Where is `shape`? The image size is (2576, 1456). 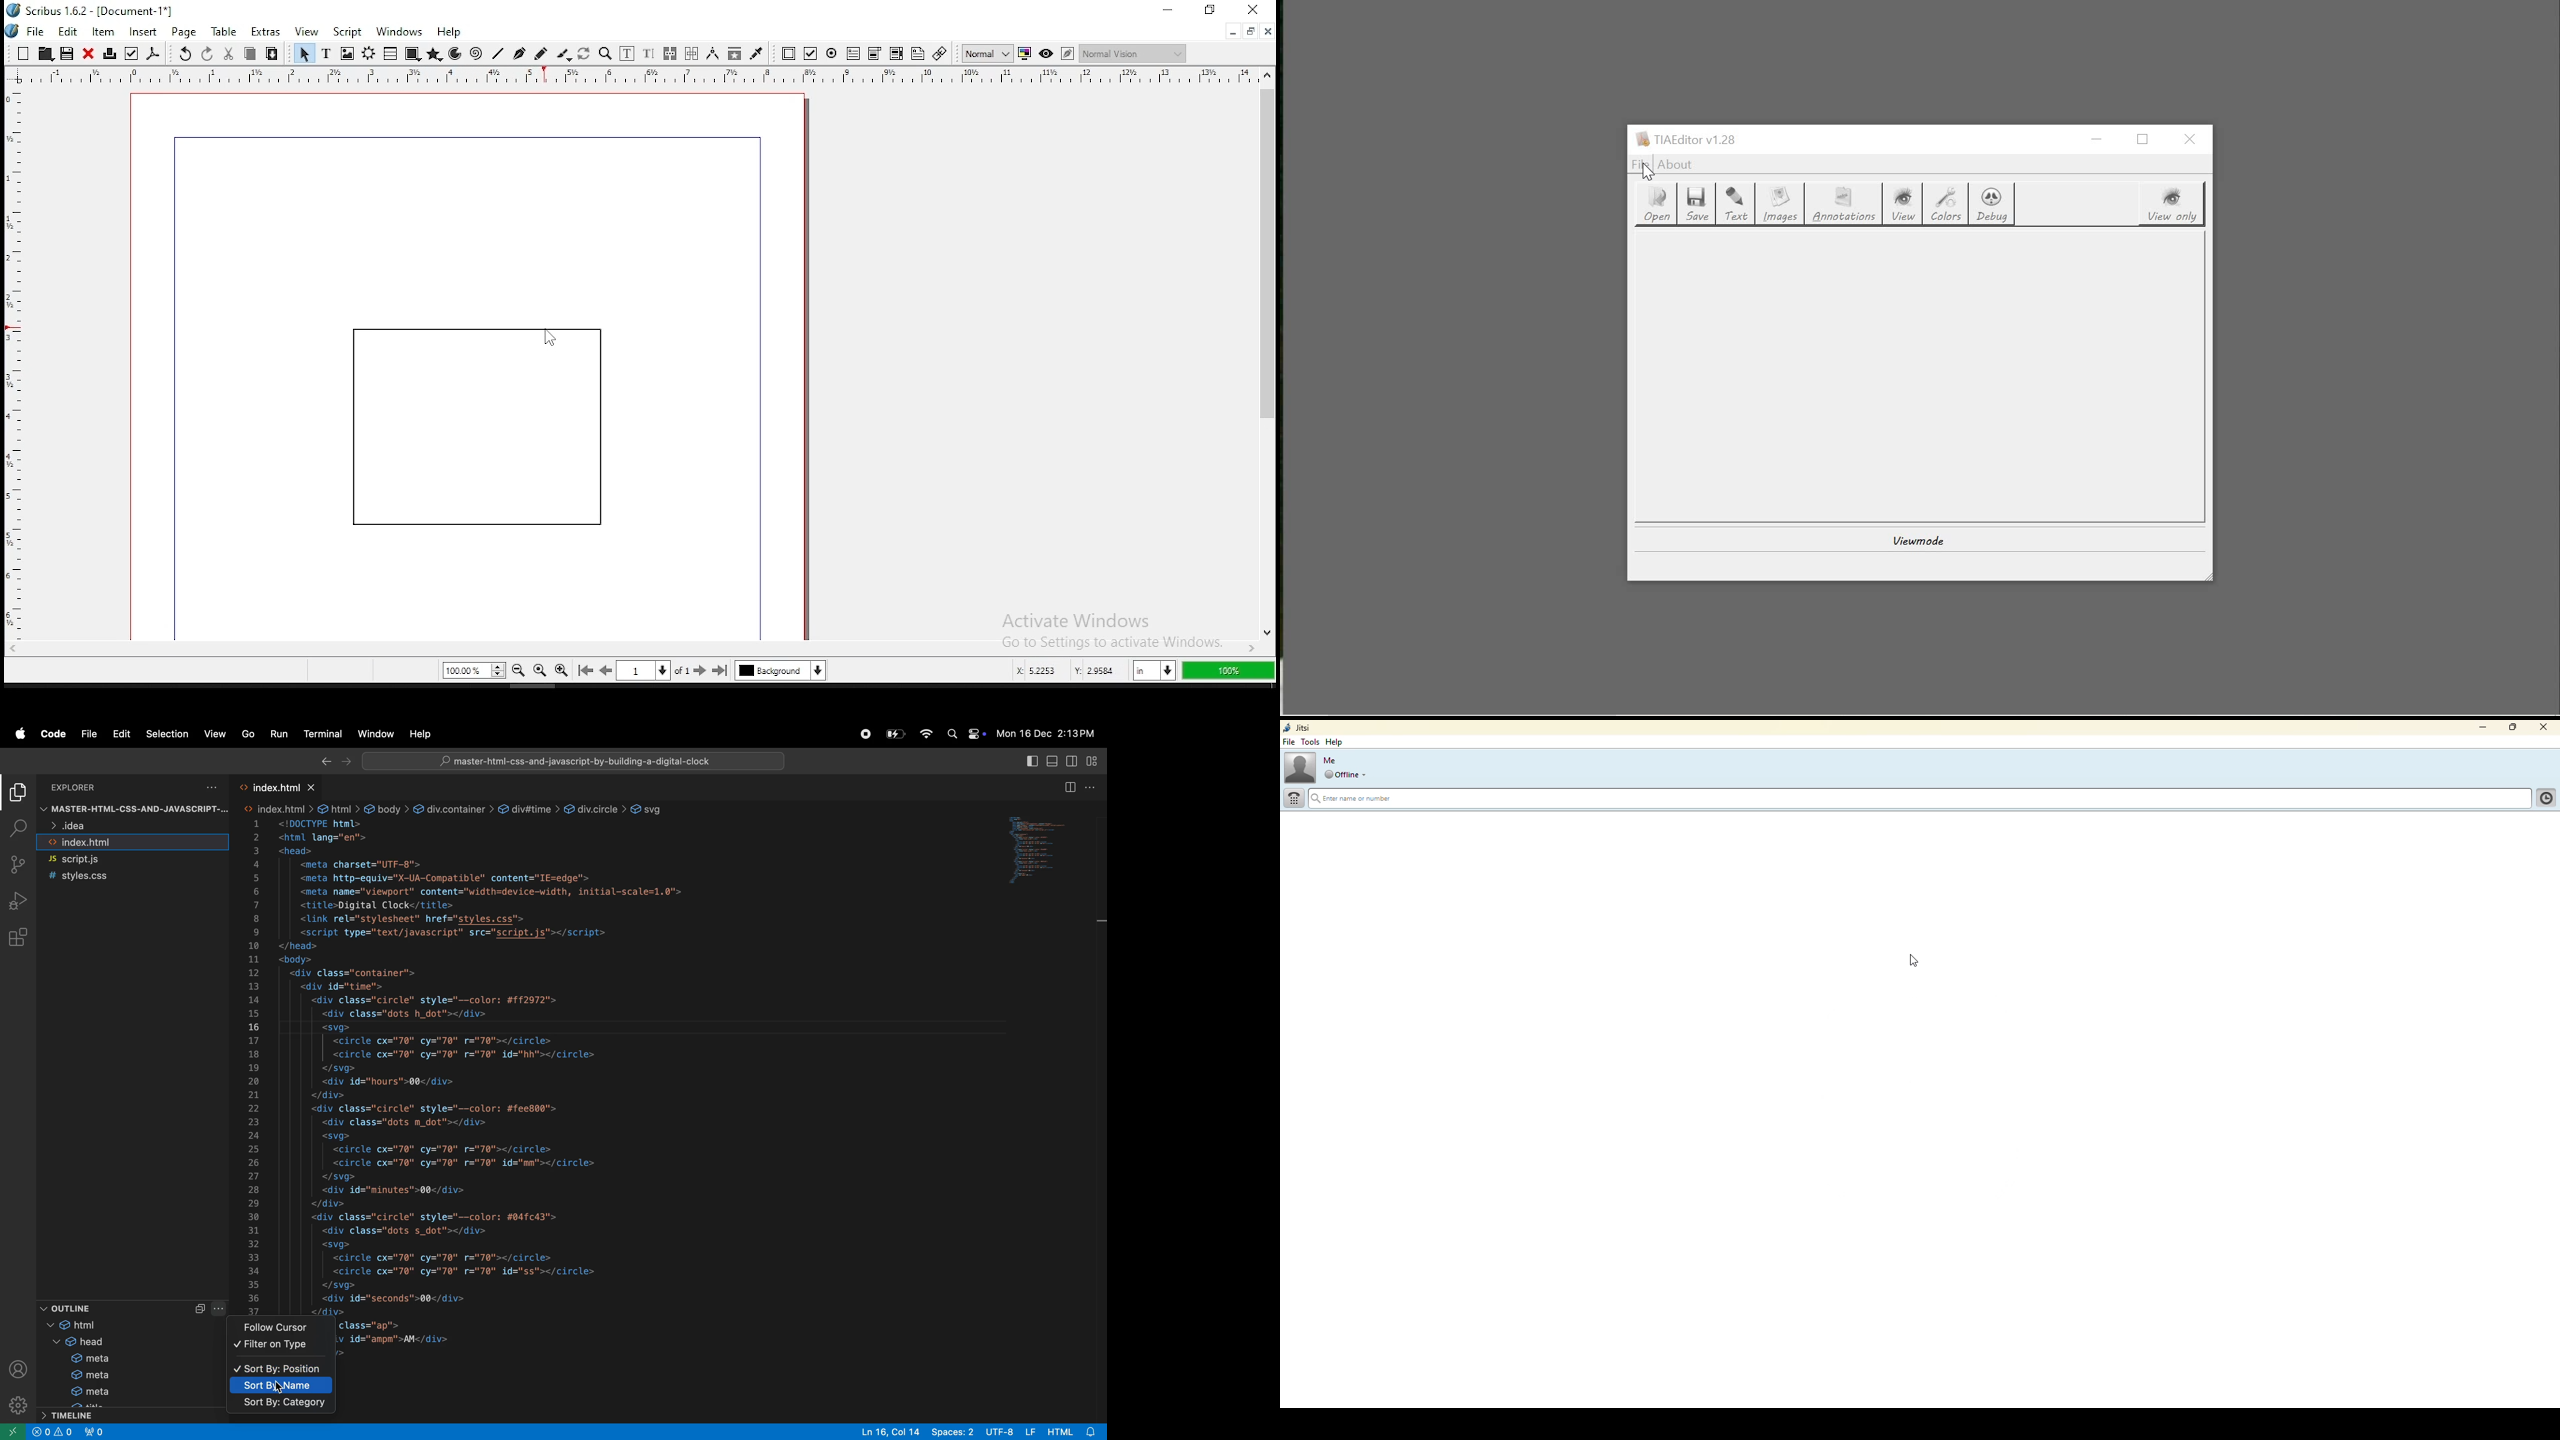
shape is located at coordinates (412, 54).